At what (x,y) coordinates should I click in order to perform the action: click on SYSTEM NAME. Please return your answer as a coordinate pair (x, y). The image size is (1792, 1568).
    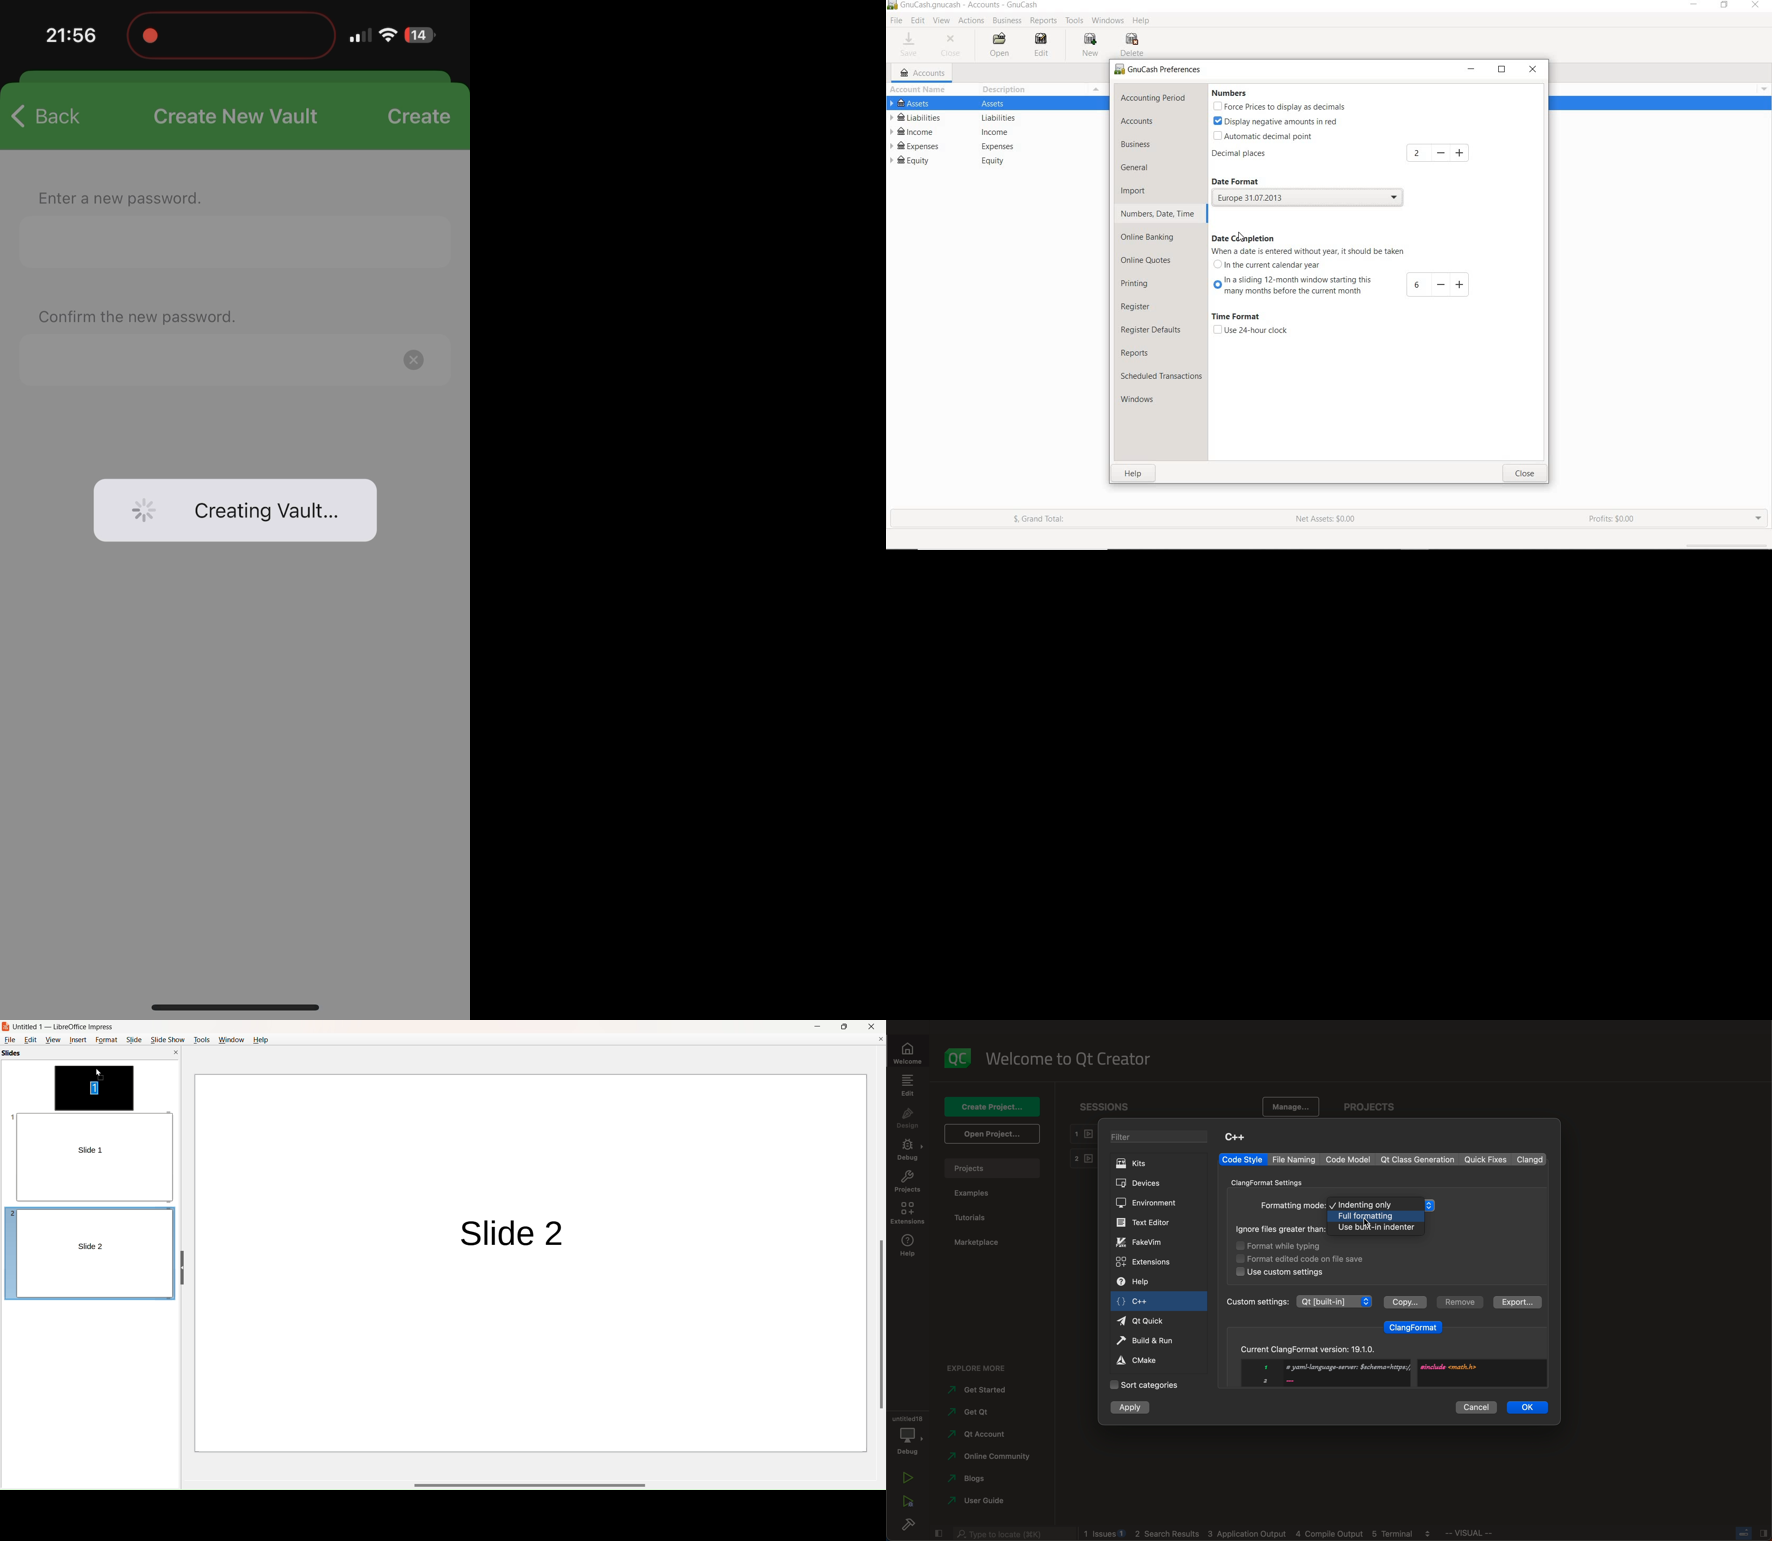
    Looking at the image, I should click on (965, 5).